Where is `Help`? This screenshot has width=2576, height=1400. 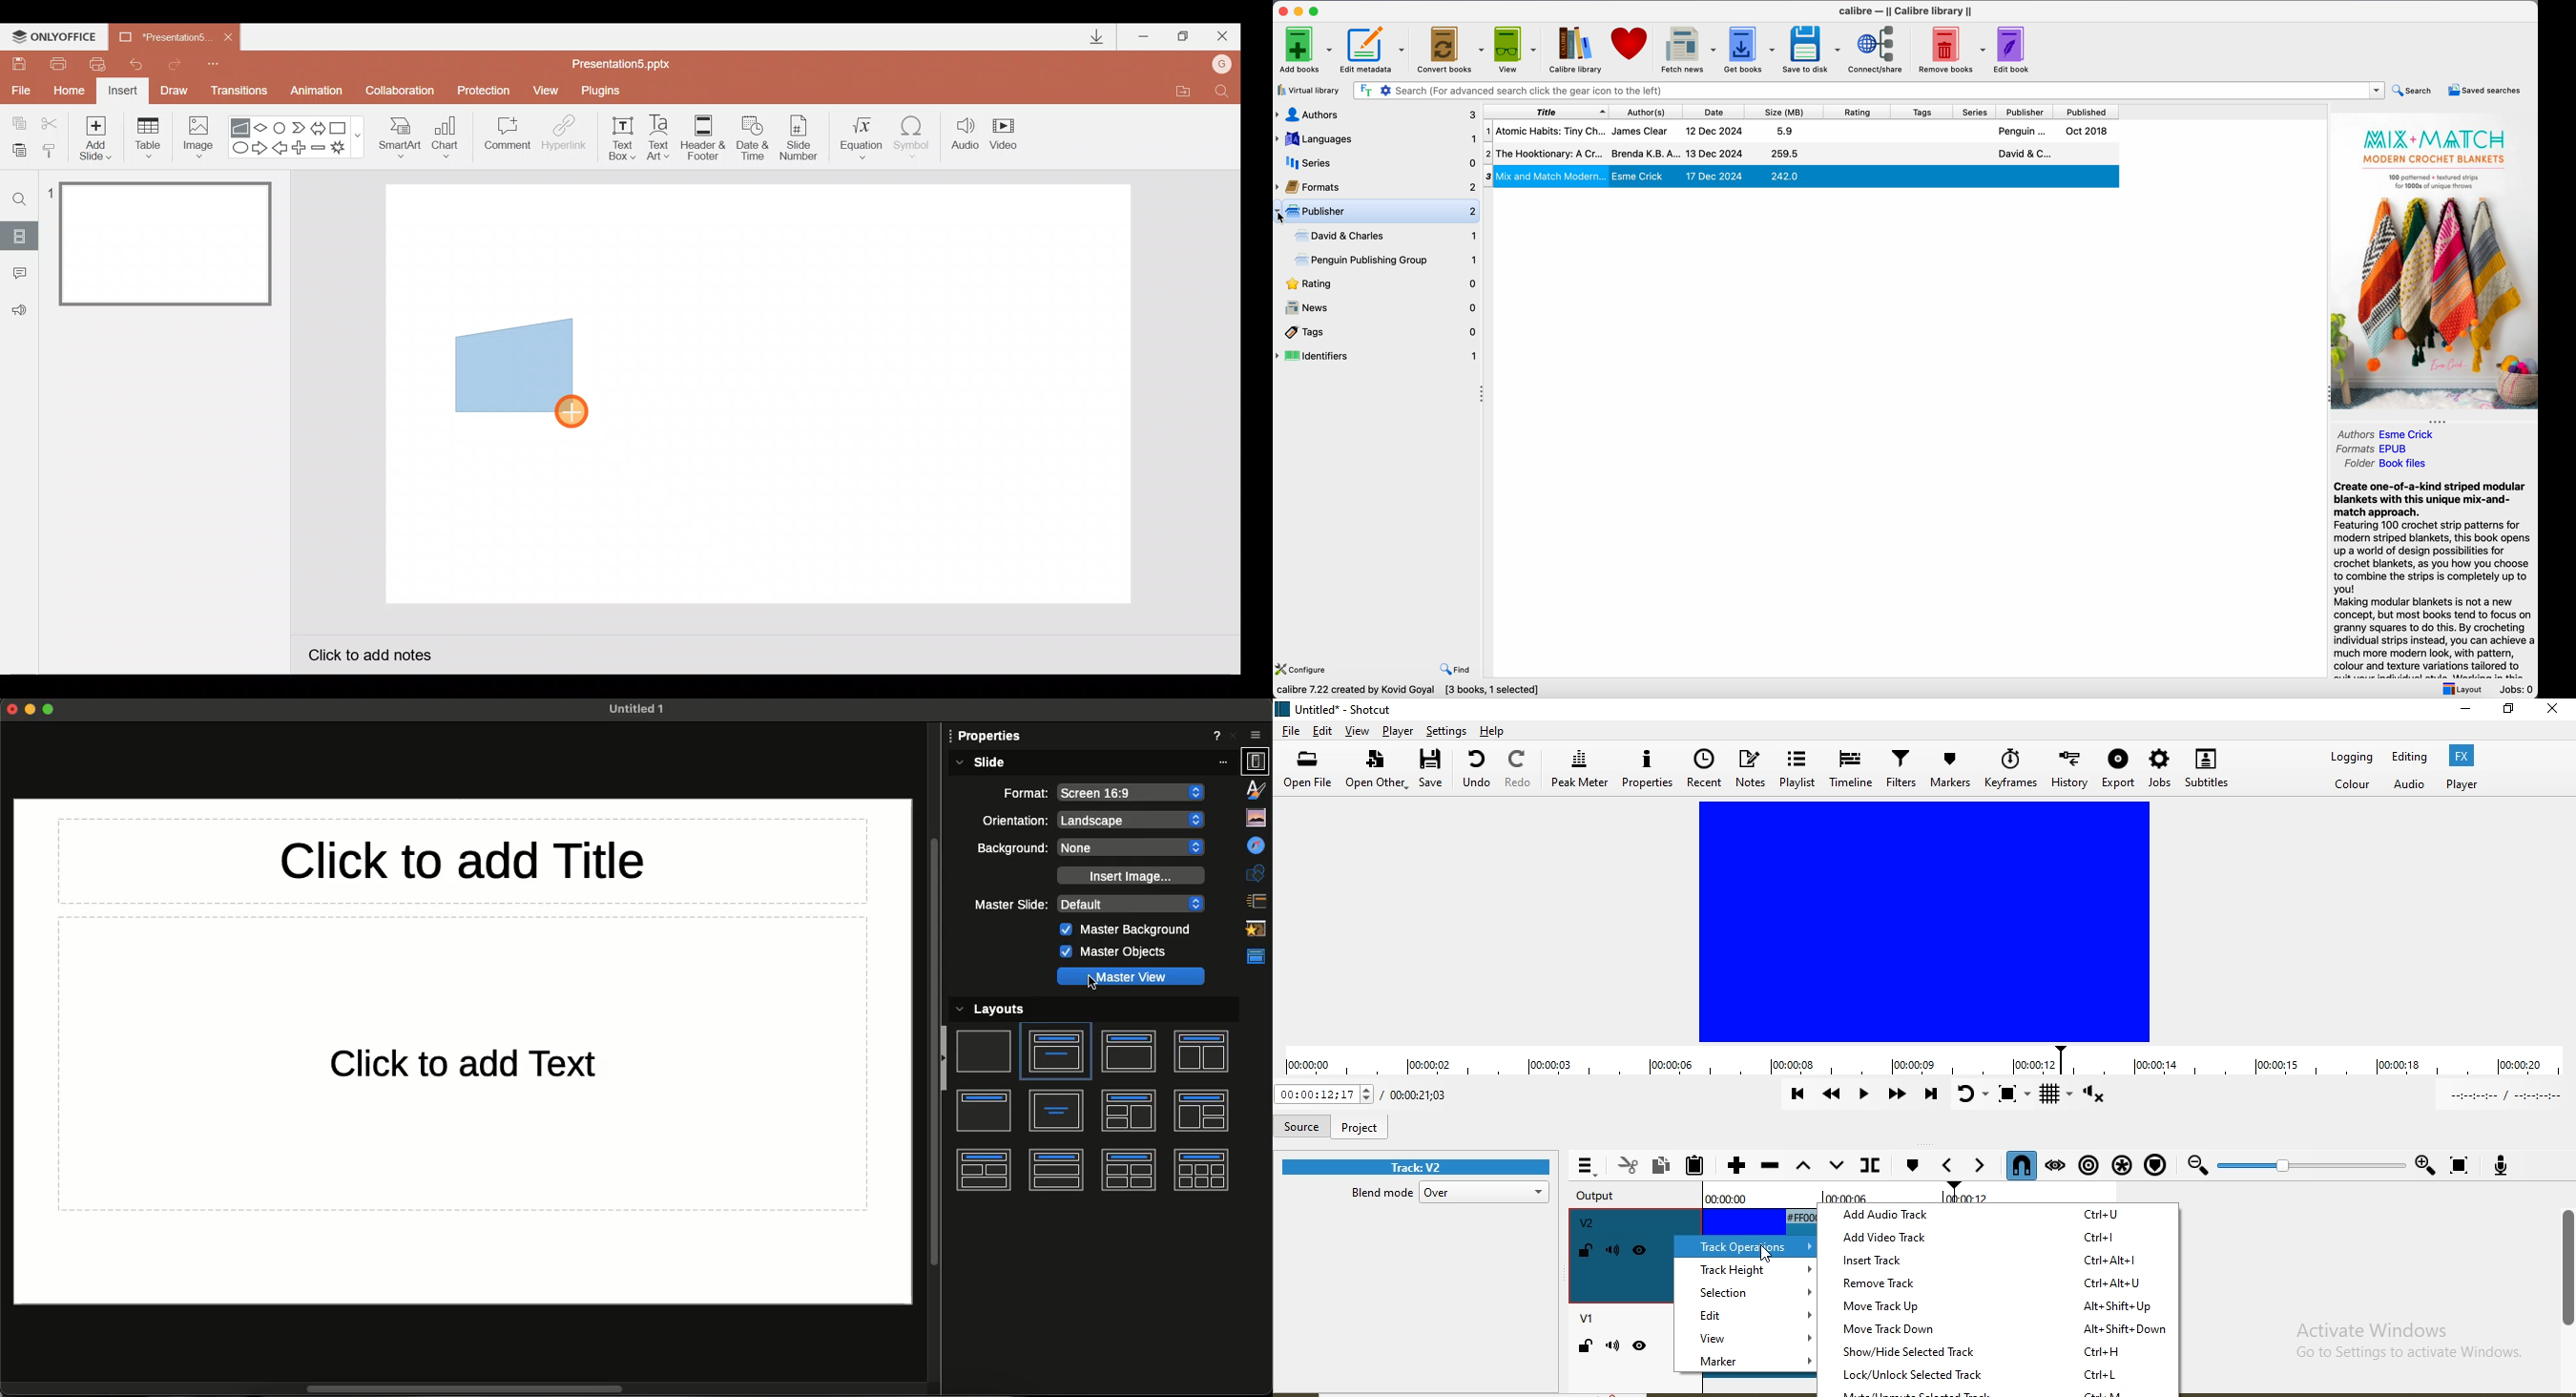
Help is located at coordinates (1214, 737).